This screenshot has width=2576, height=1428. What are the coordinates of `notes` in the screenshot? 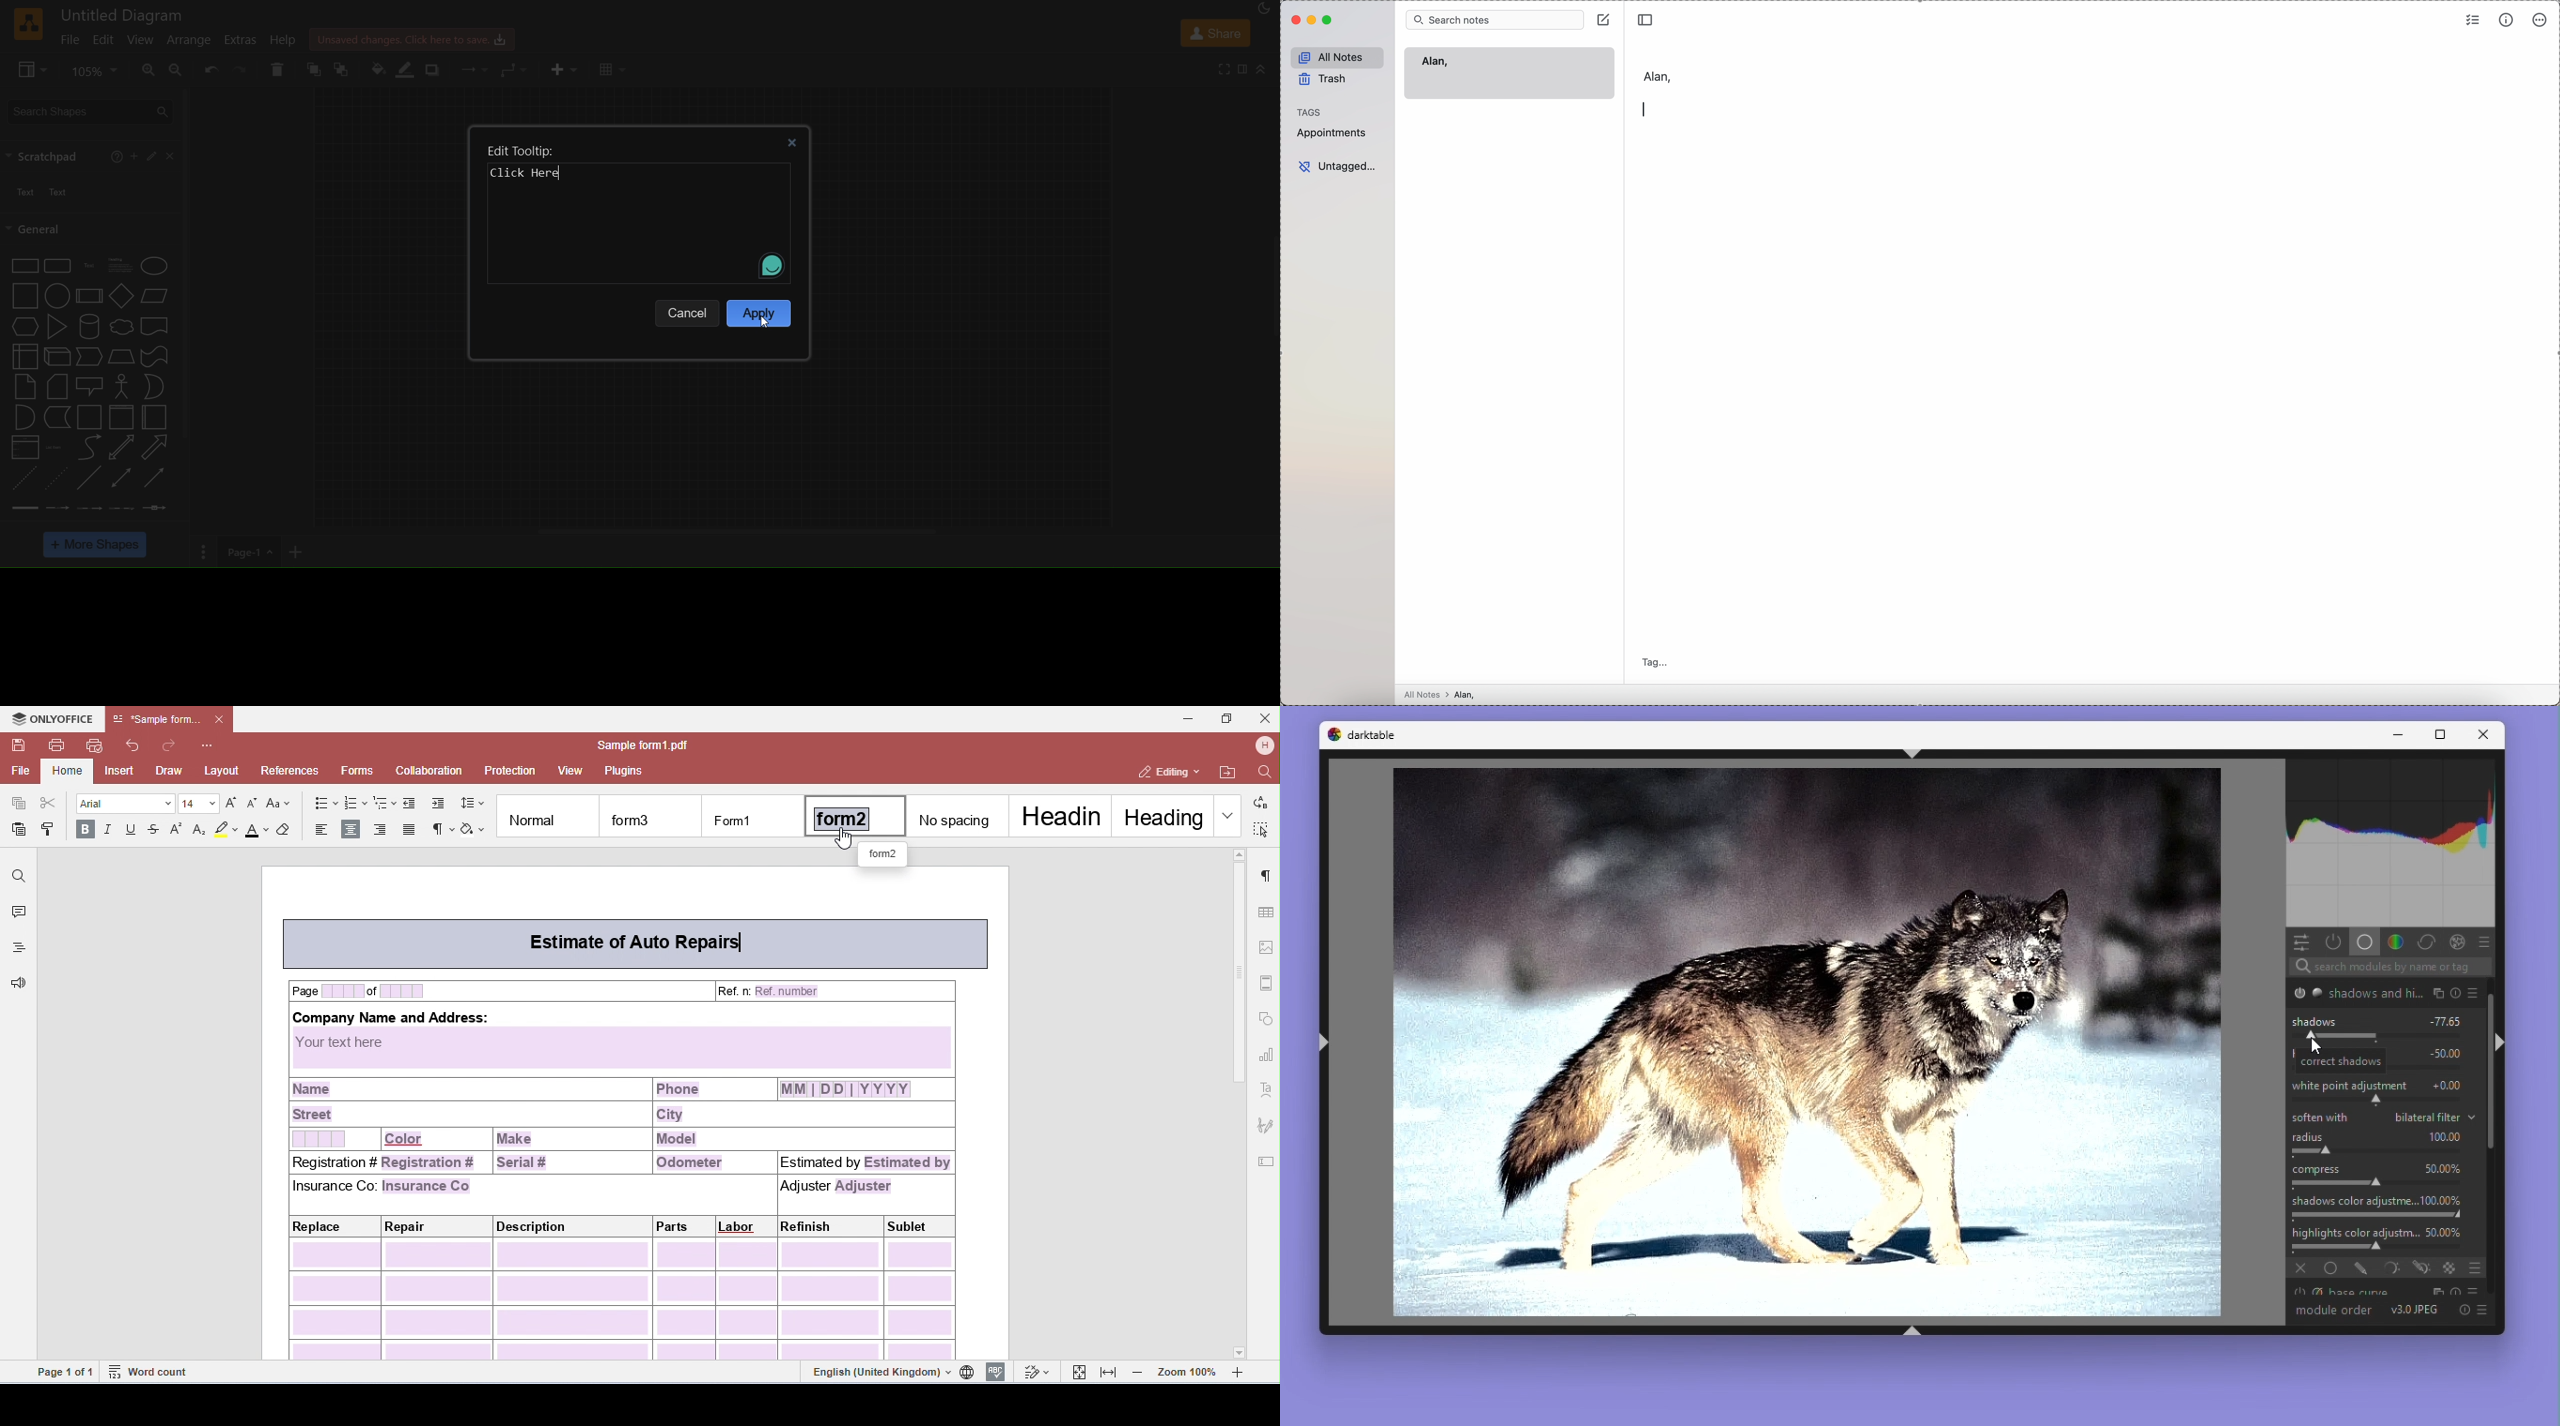 It's located at (25, 386).